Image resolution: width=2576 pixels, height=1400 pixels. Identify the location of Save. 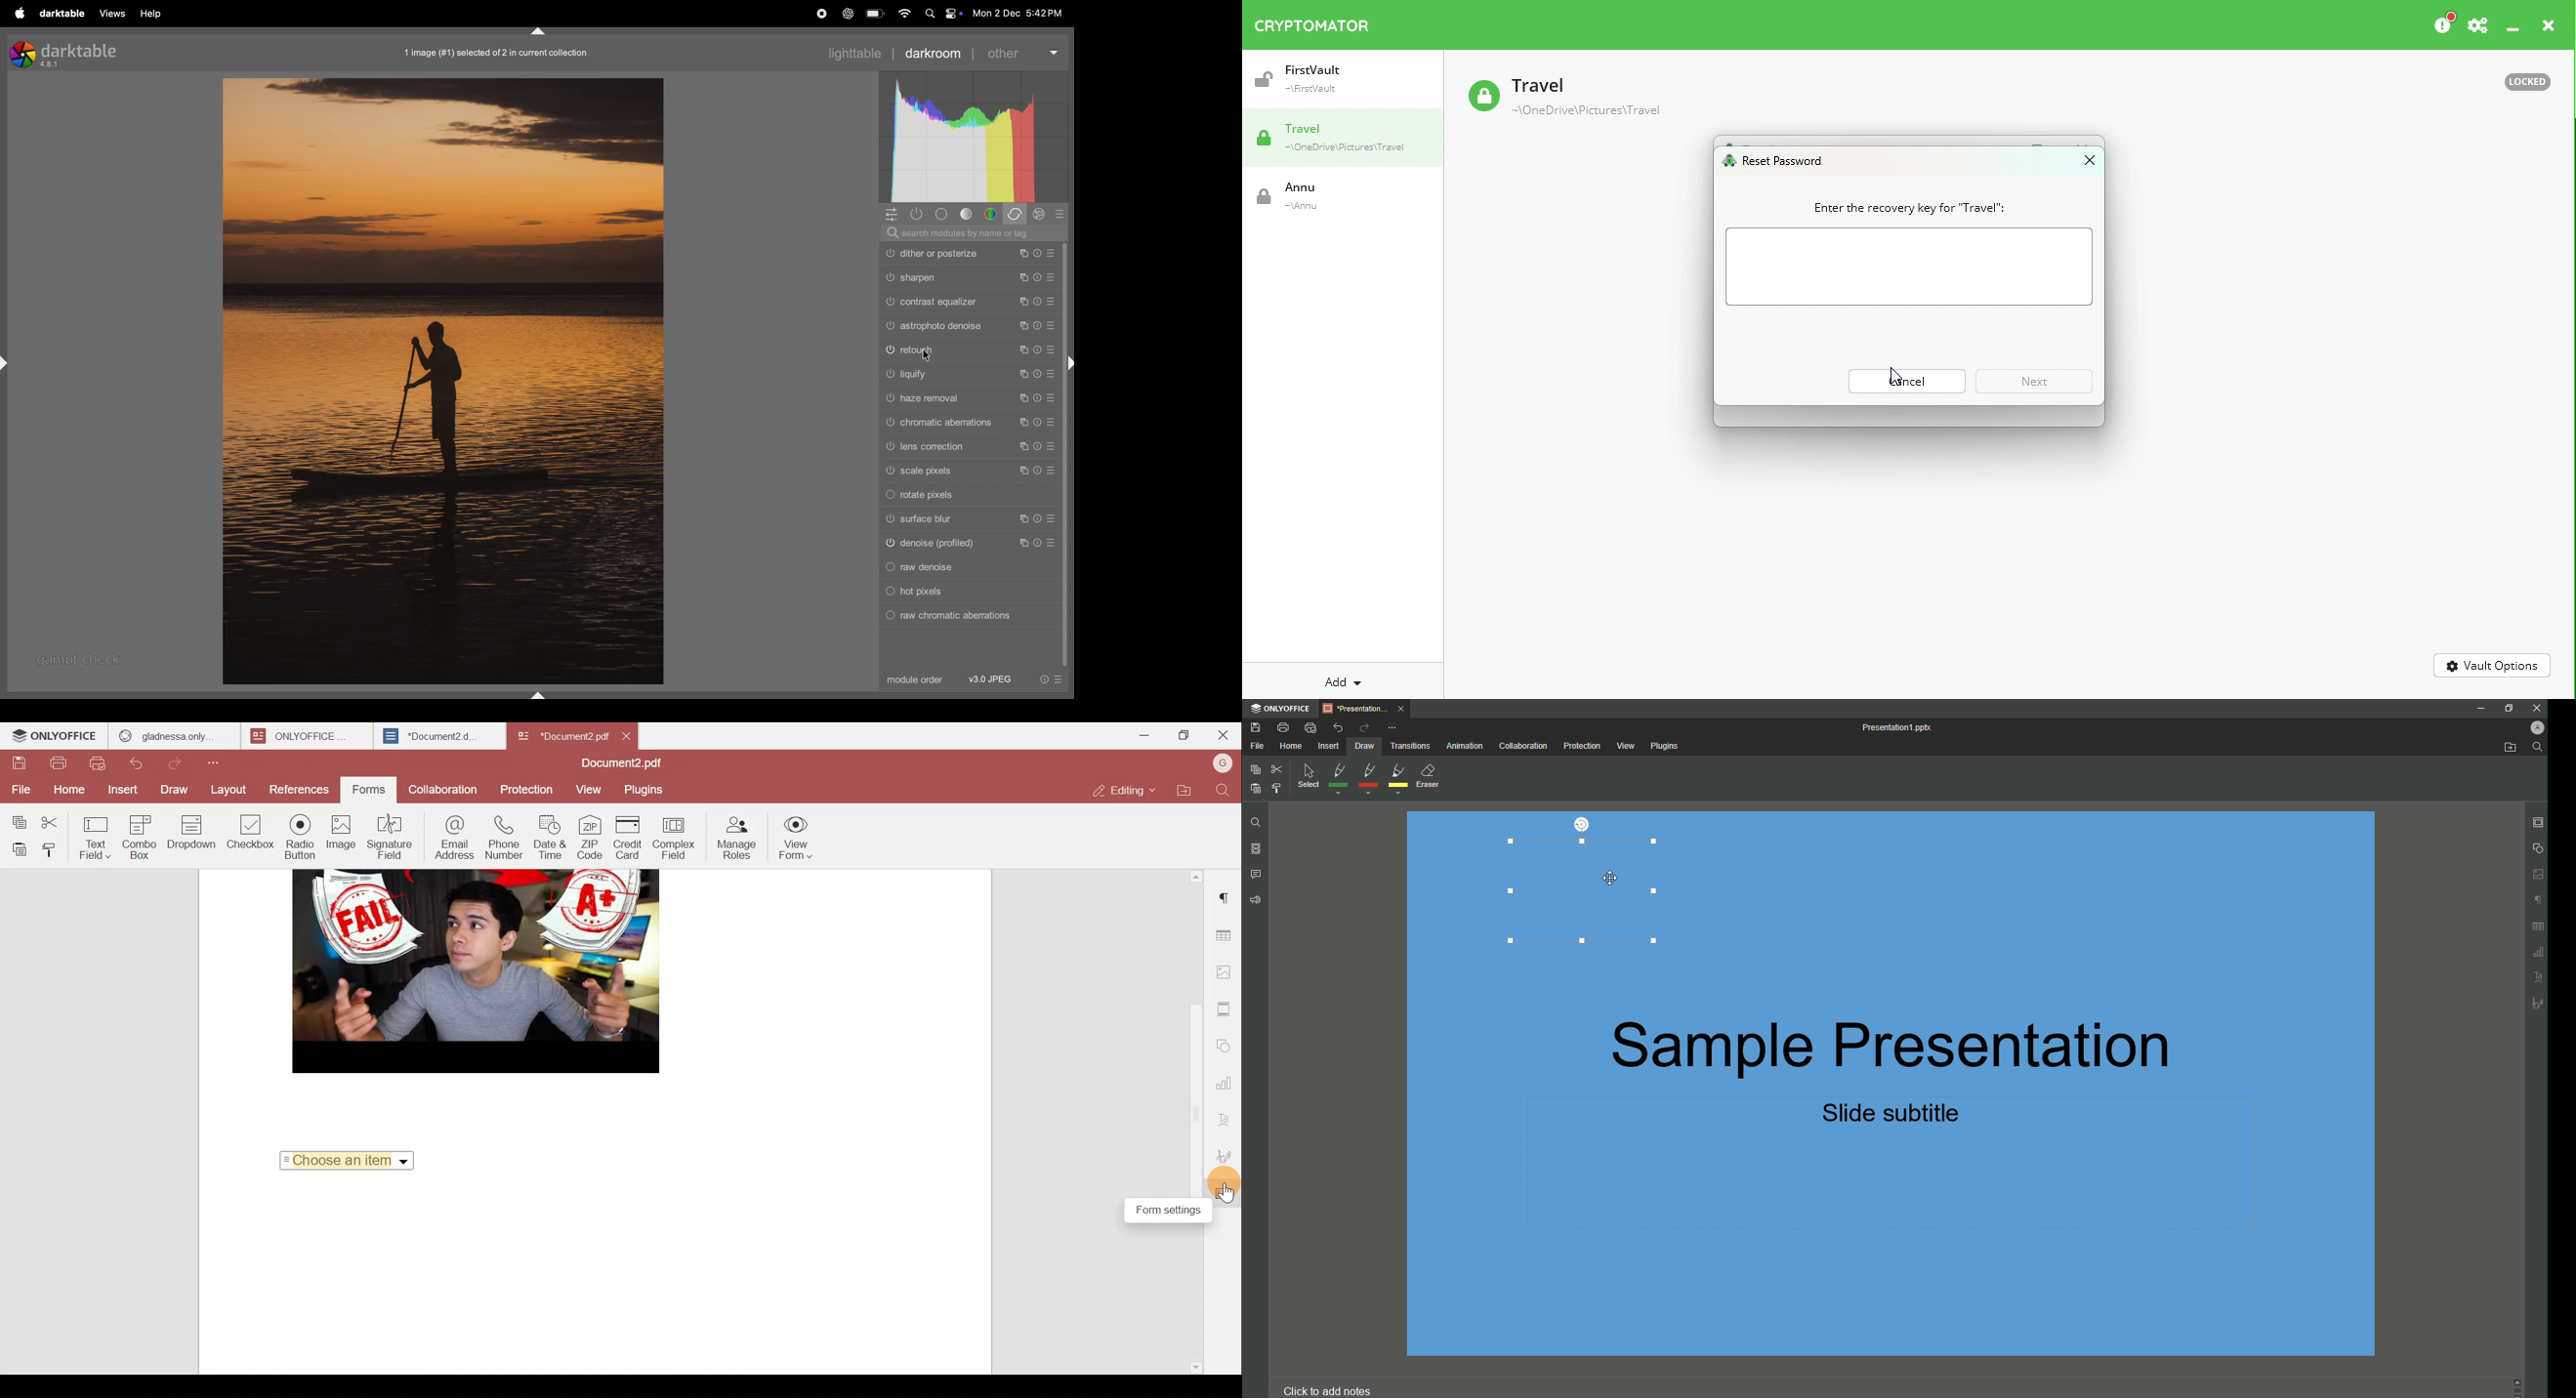
(1257, 728).